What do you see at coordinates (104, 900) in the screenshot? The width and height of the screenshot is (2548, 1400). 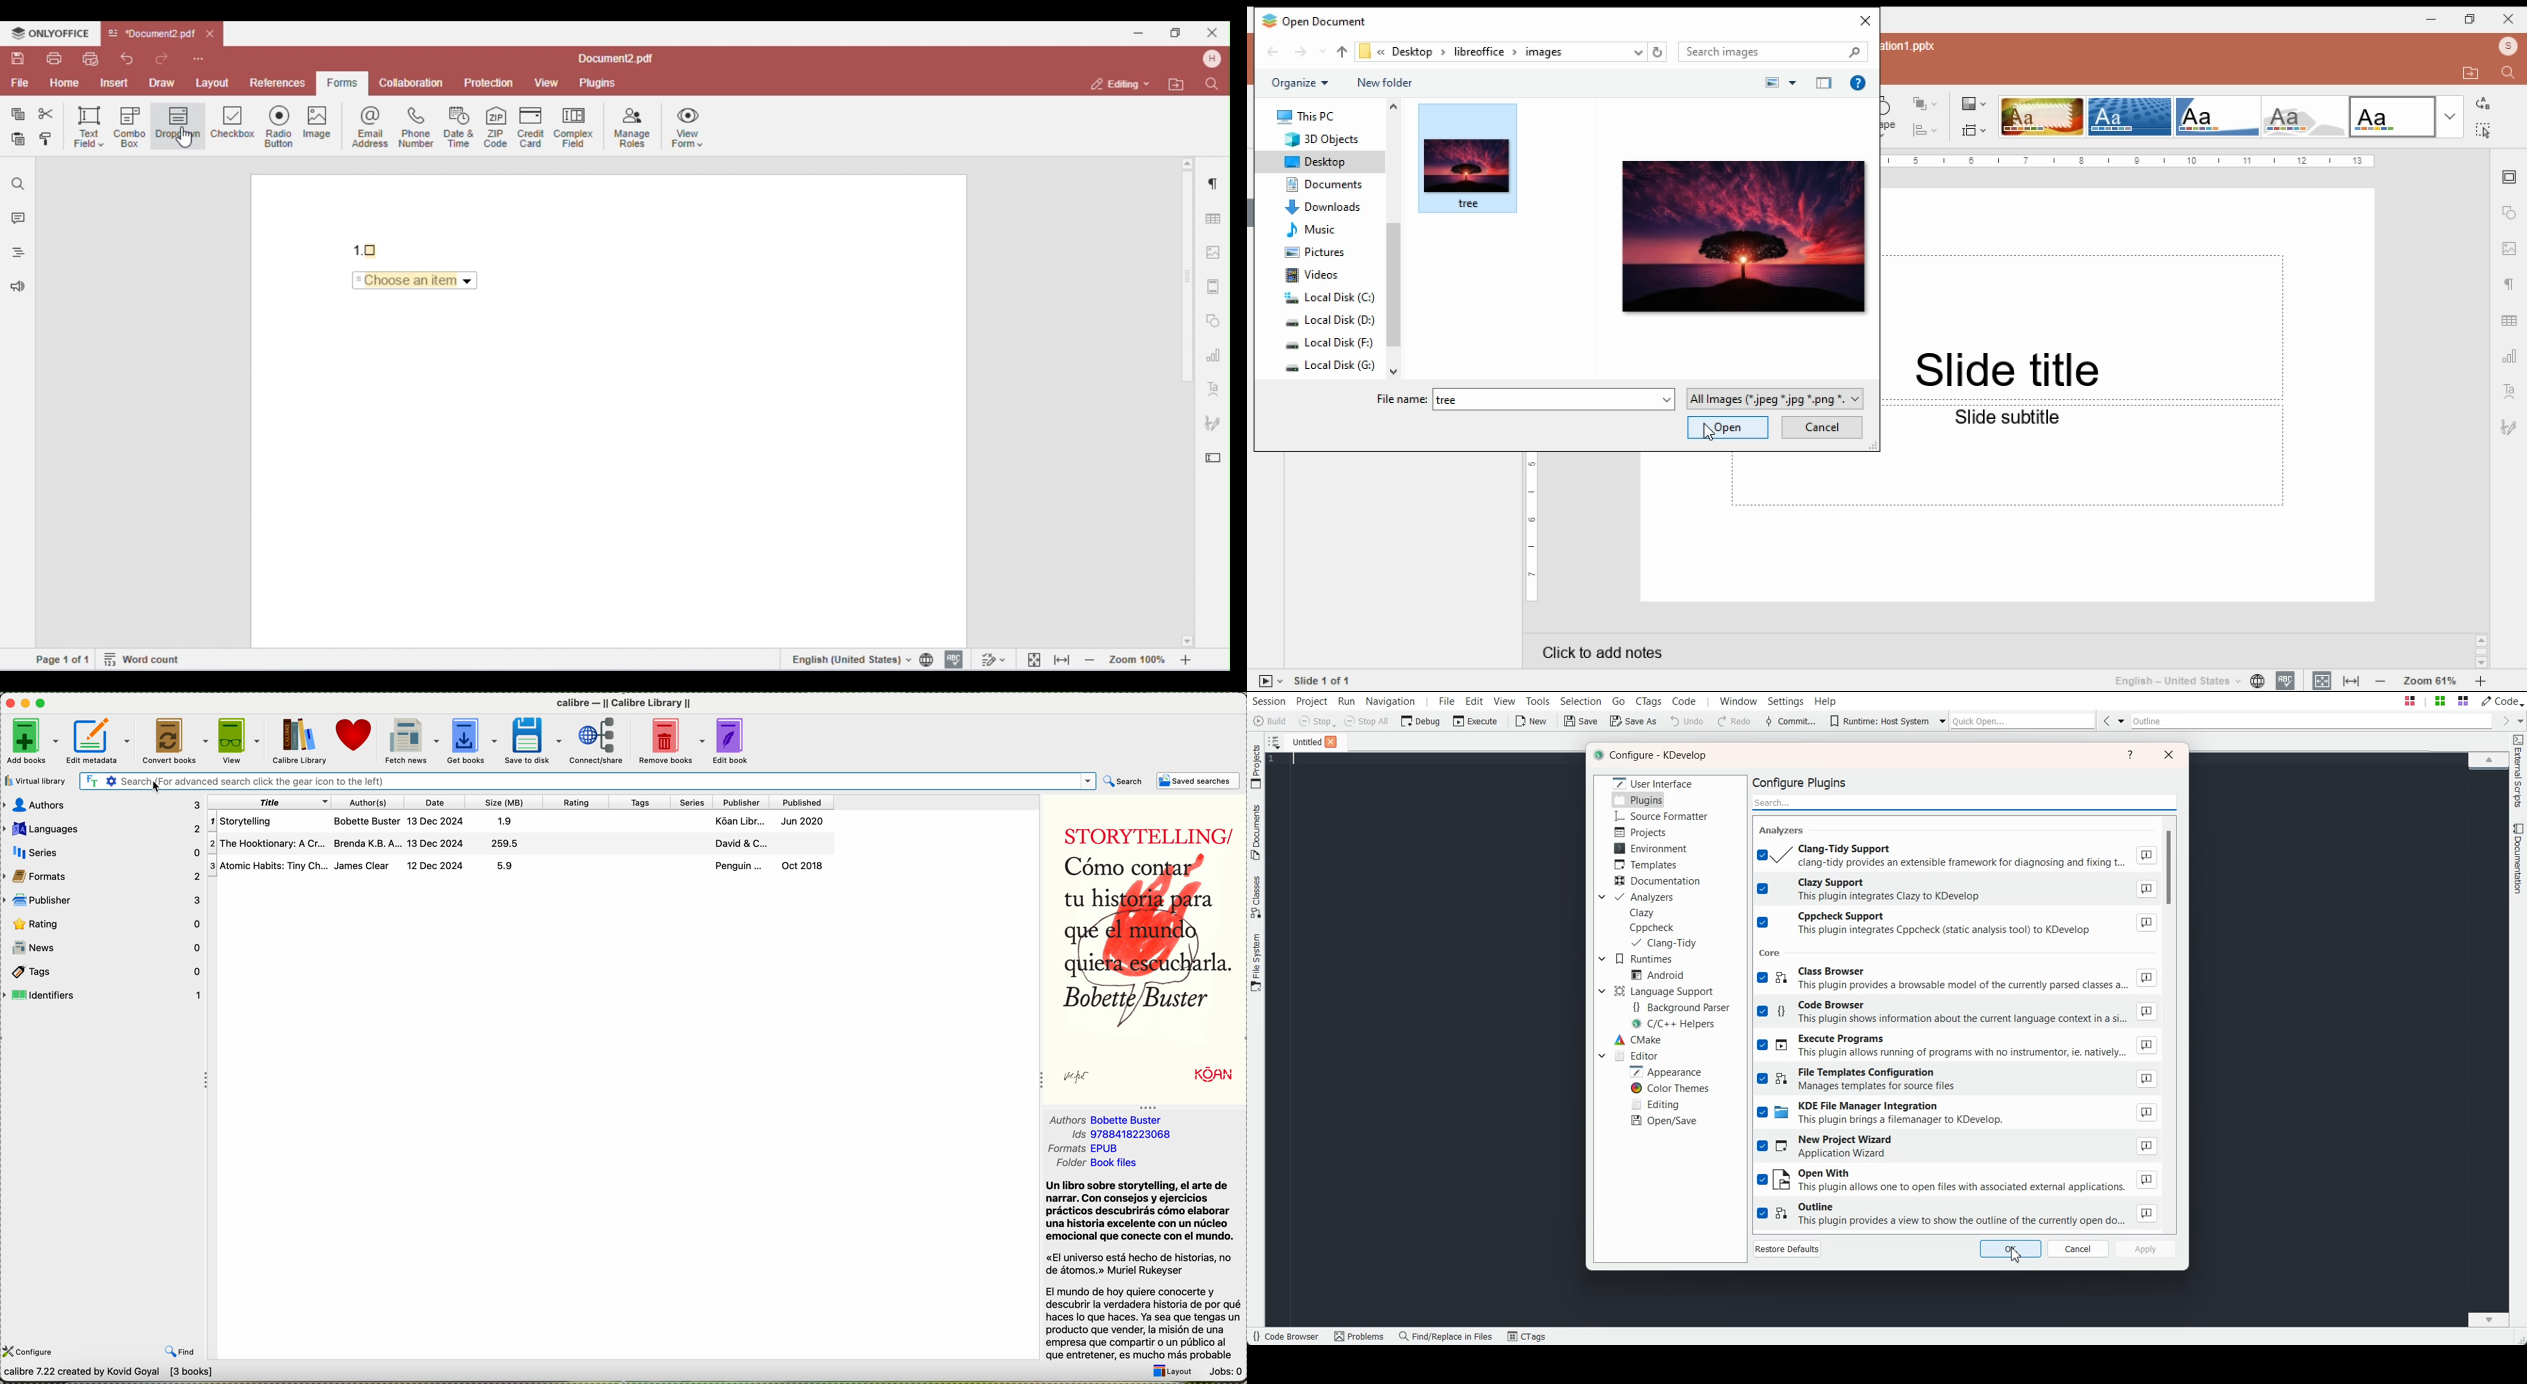 I see `publisher` at bounding box center [104, 900].